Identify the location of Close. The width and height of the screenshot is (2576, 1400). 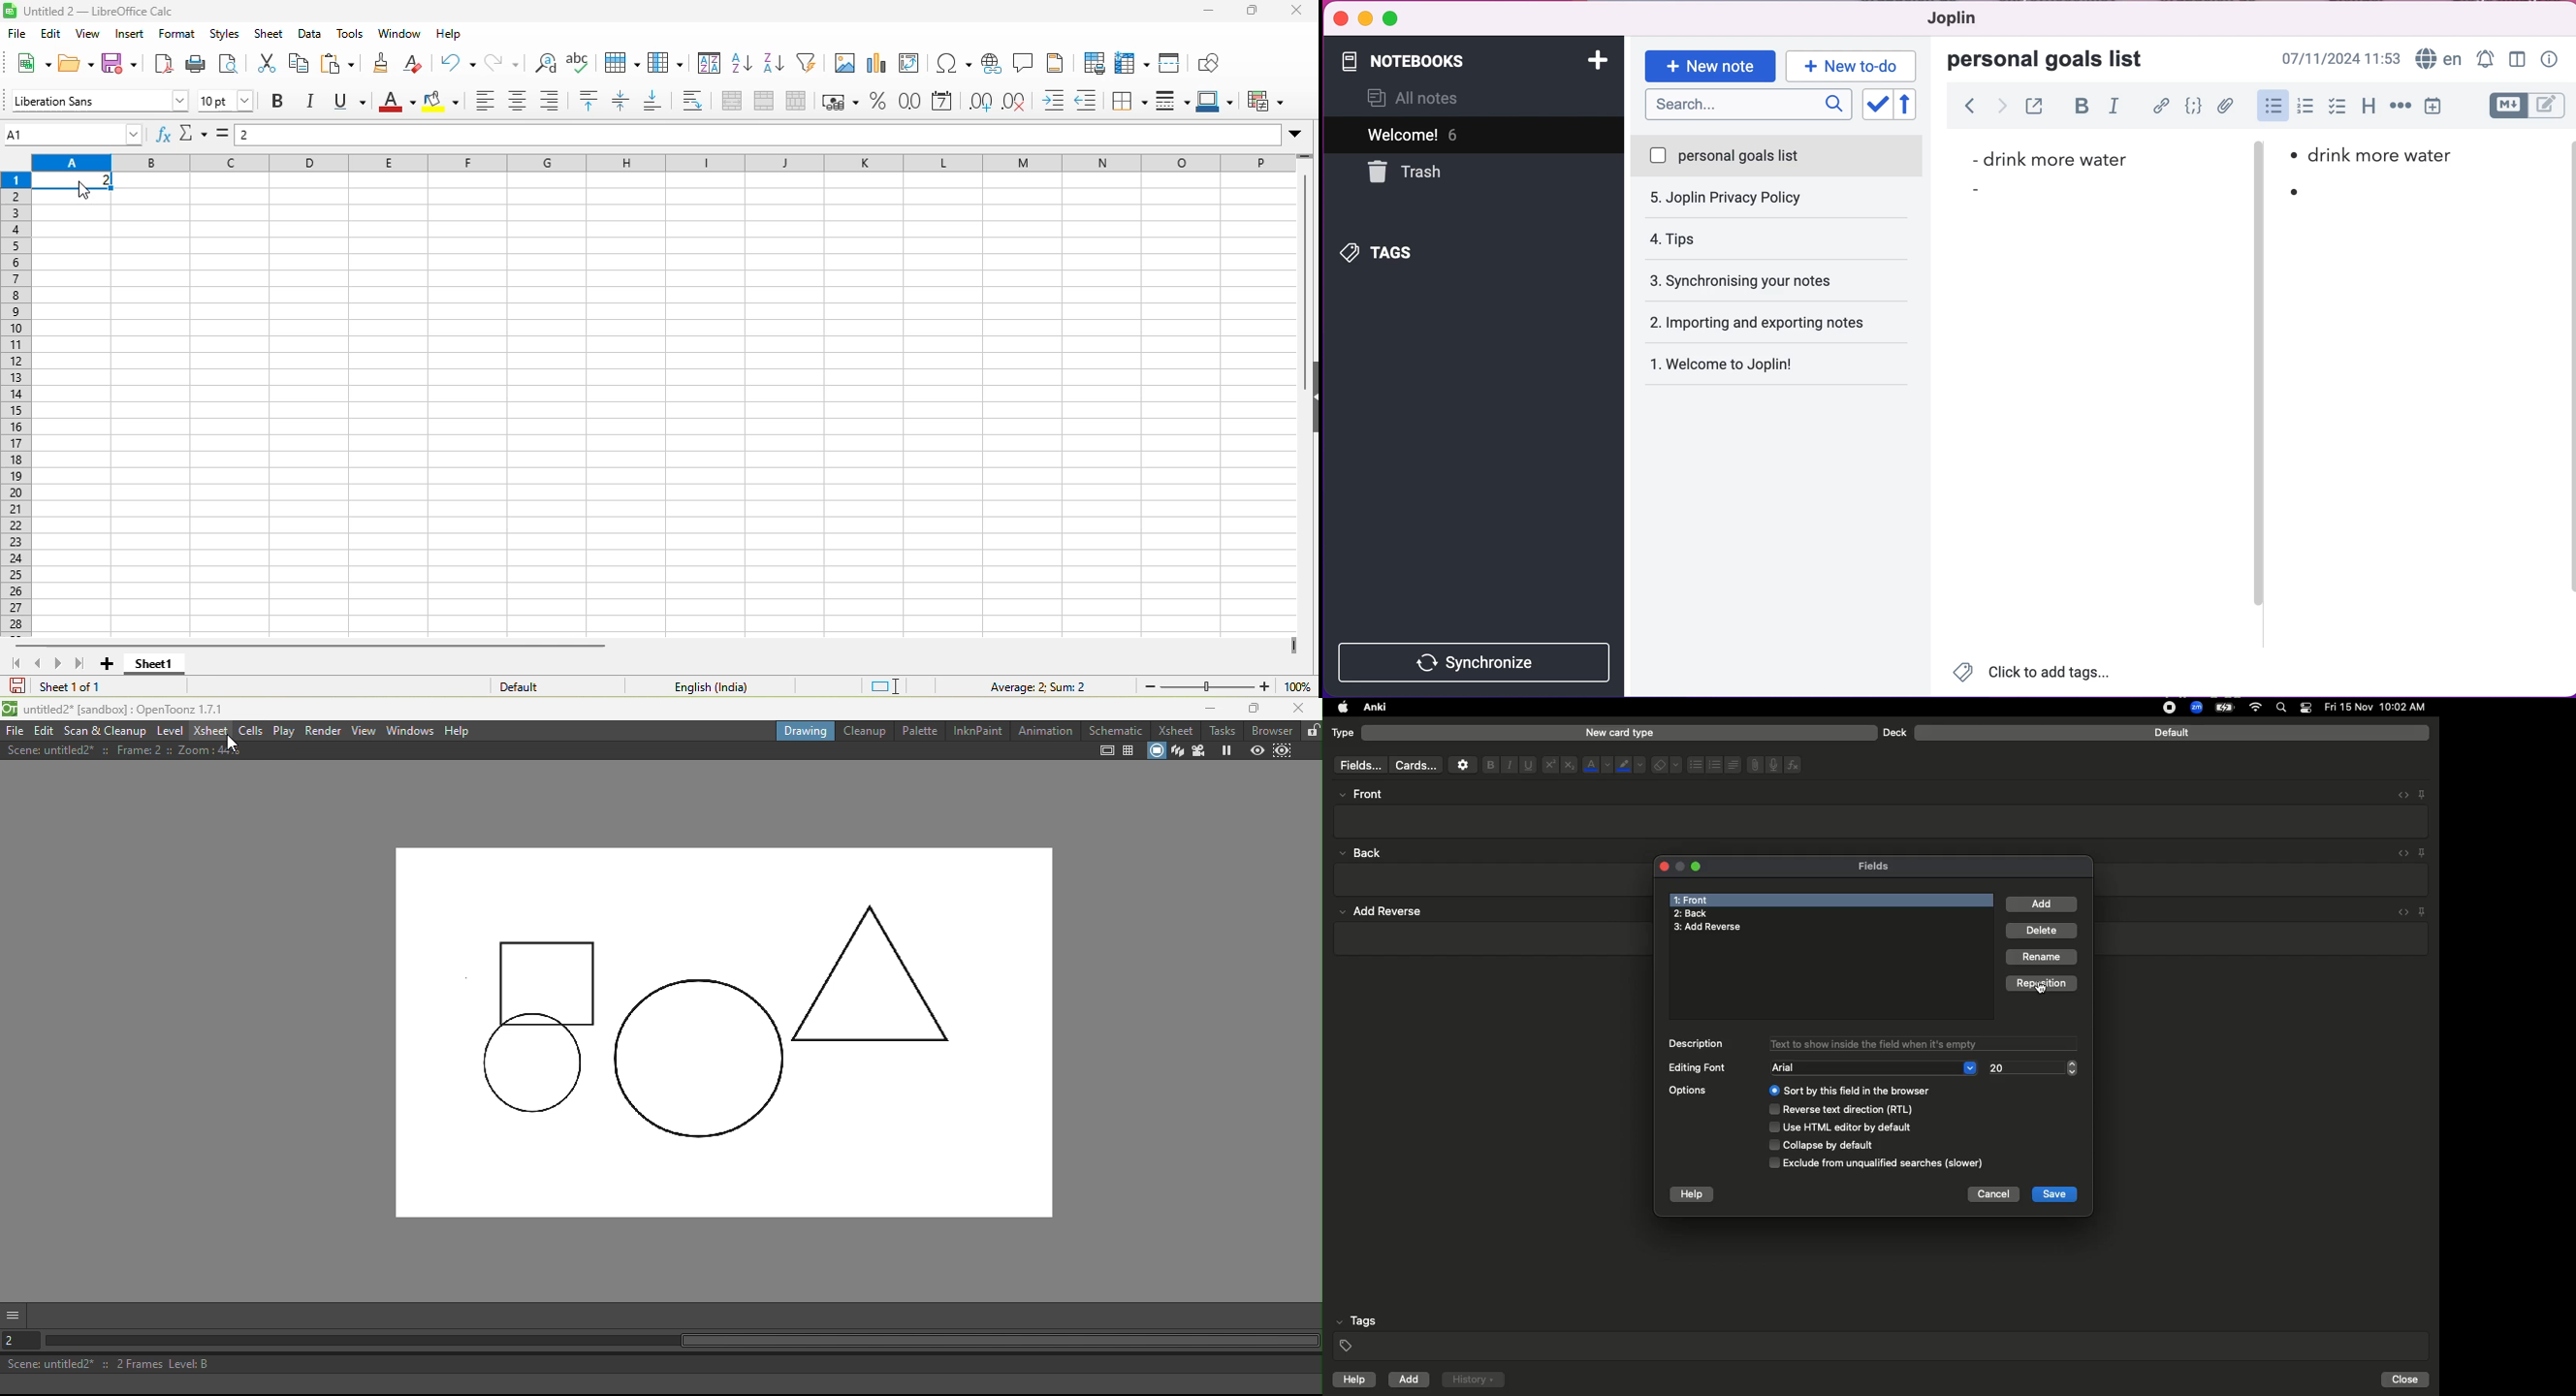
(2407, 1380).